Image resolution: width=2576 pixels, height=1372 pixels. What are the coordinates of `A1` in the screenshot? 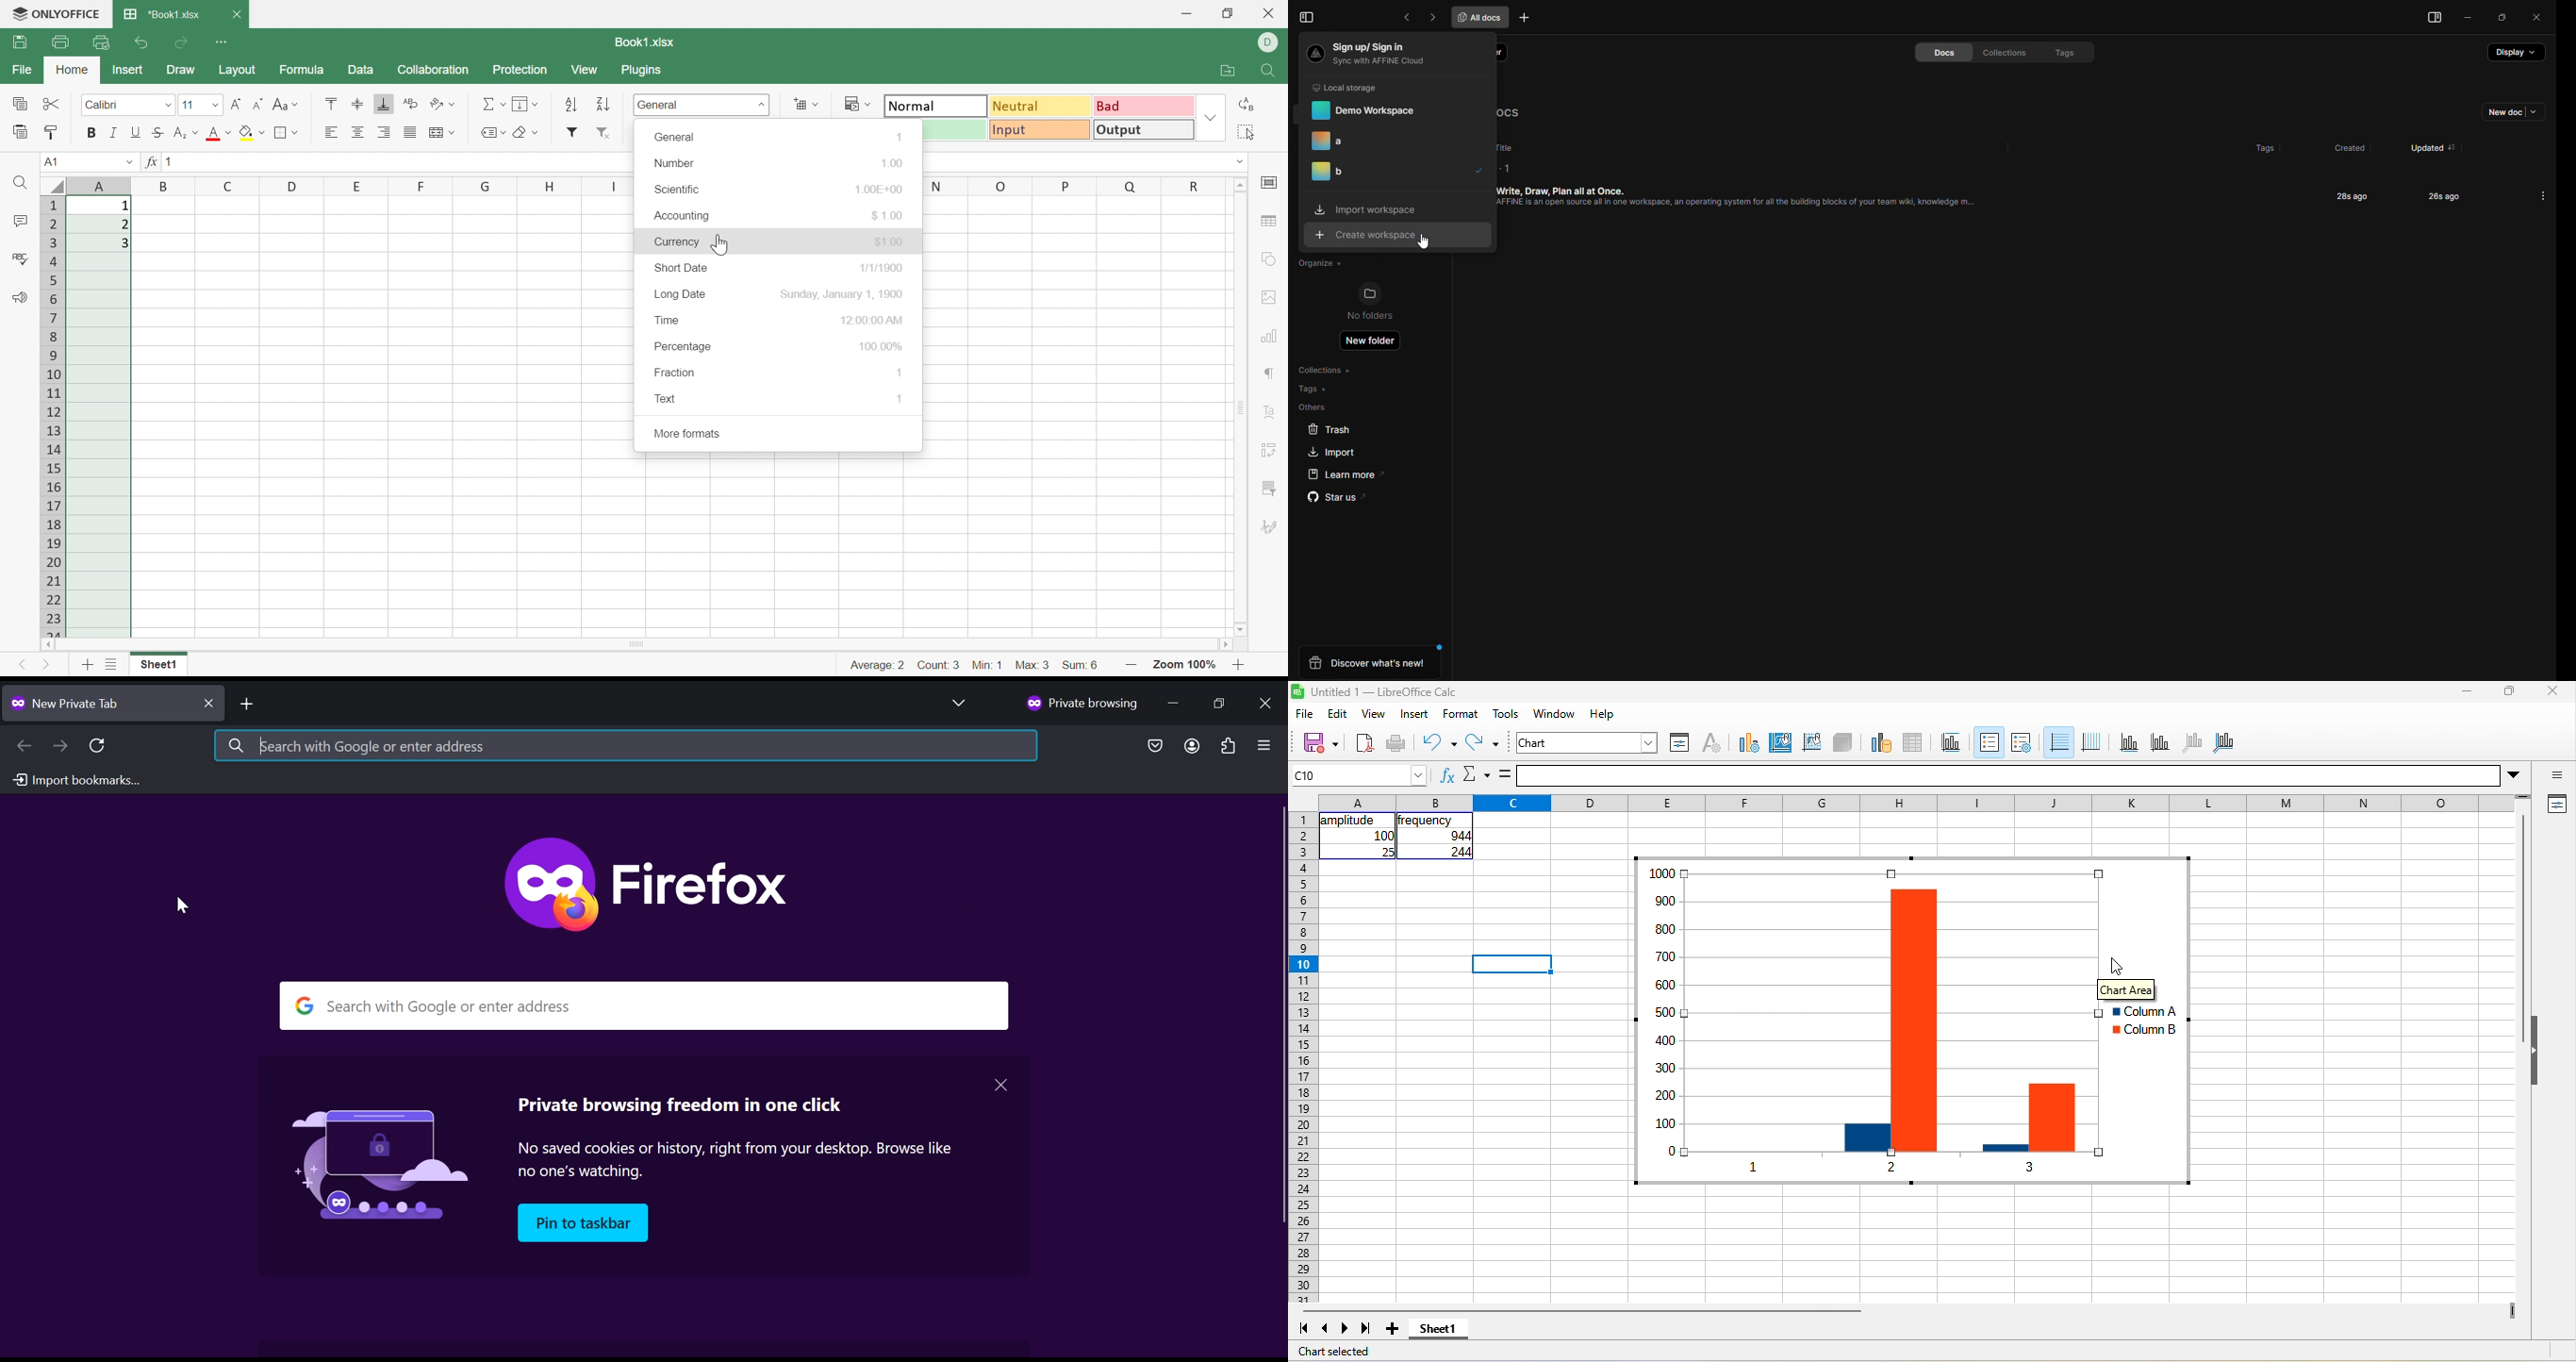 It's located at (49, 161).